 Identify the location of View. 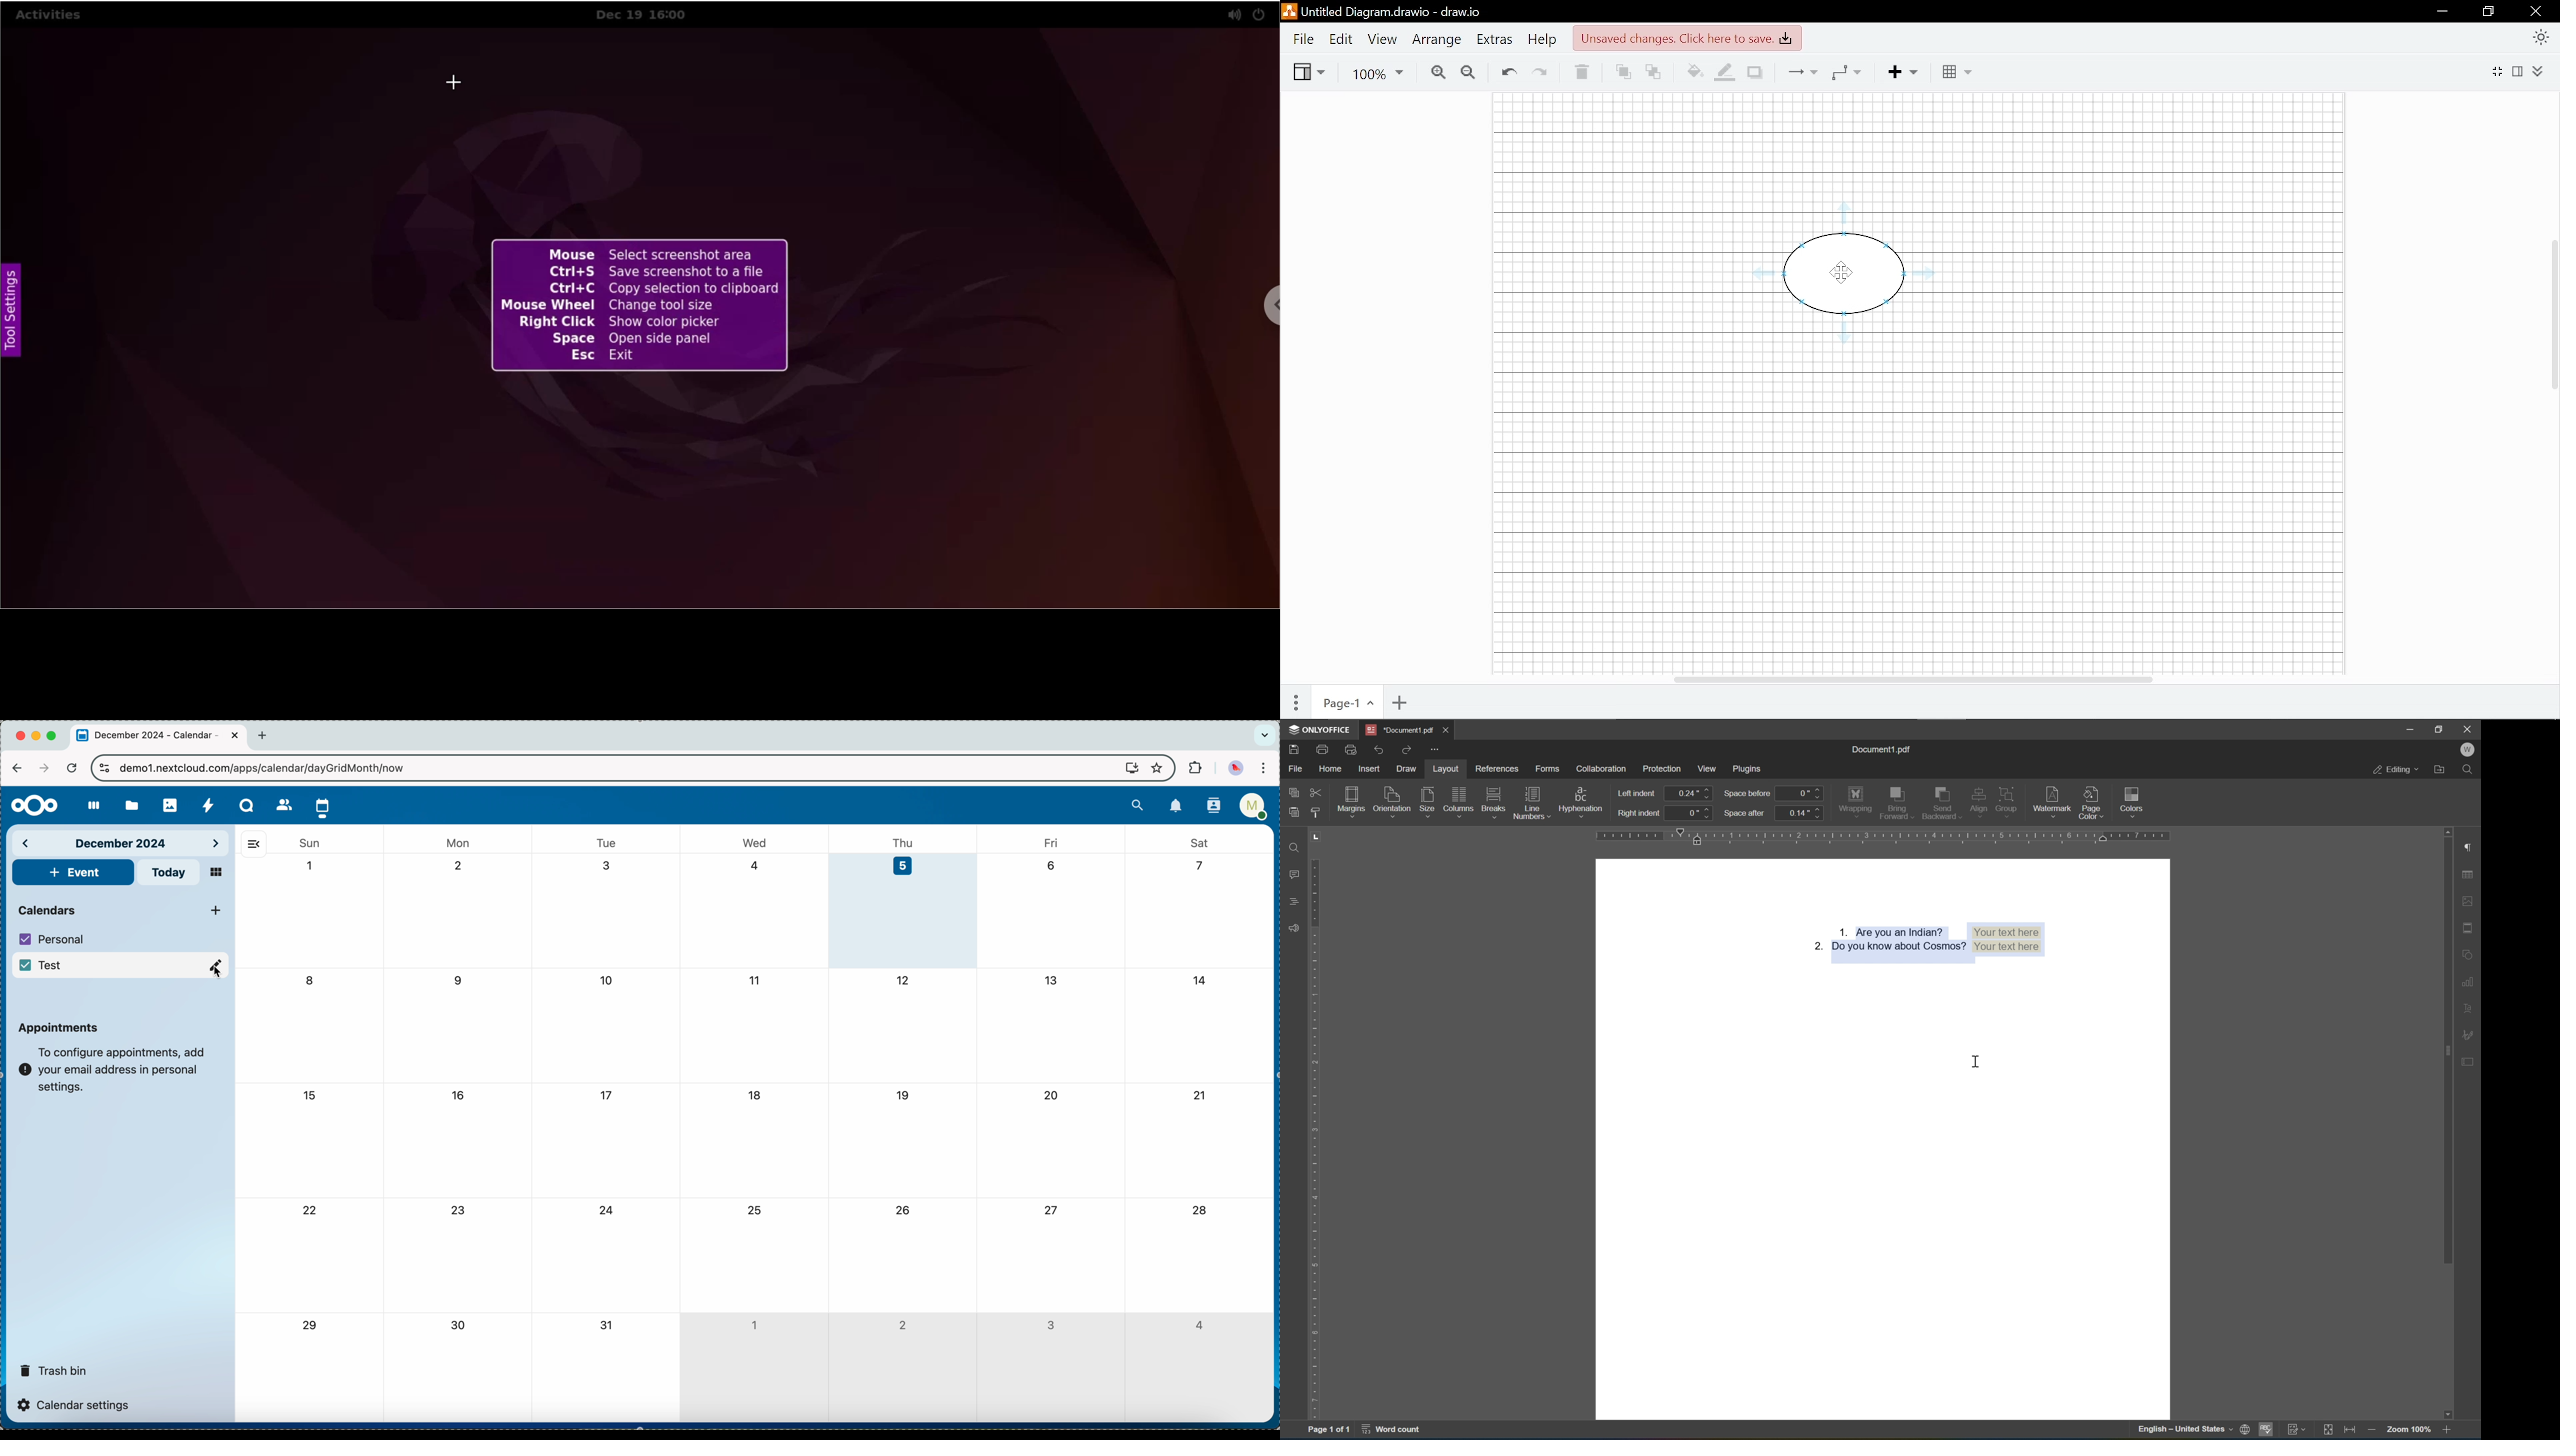
(1382, 40).